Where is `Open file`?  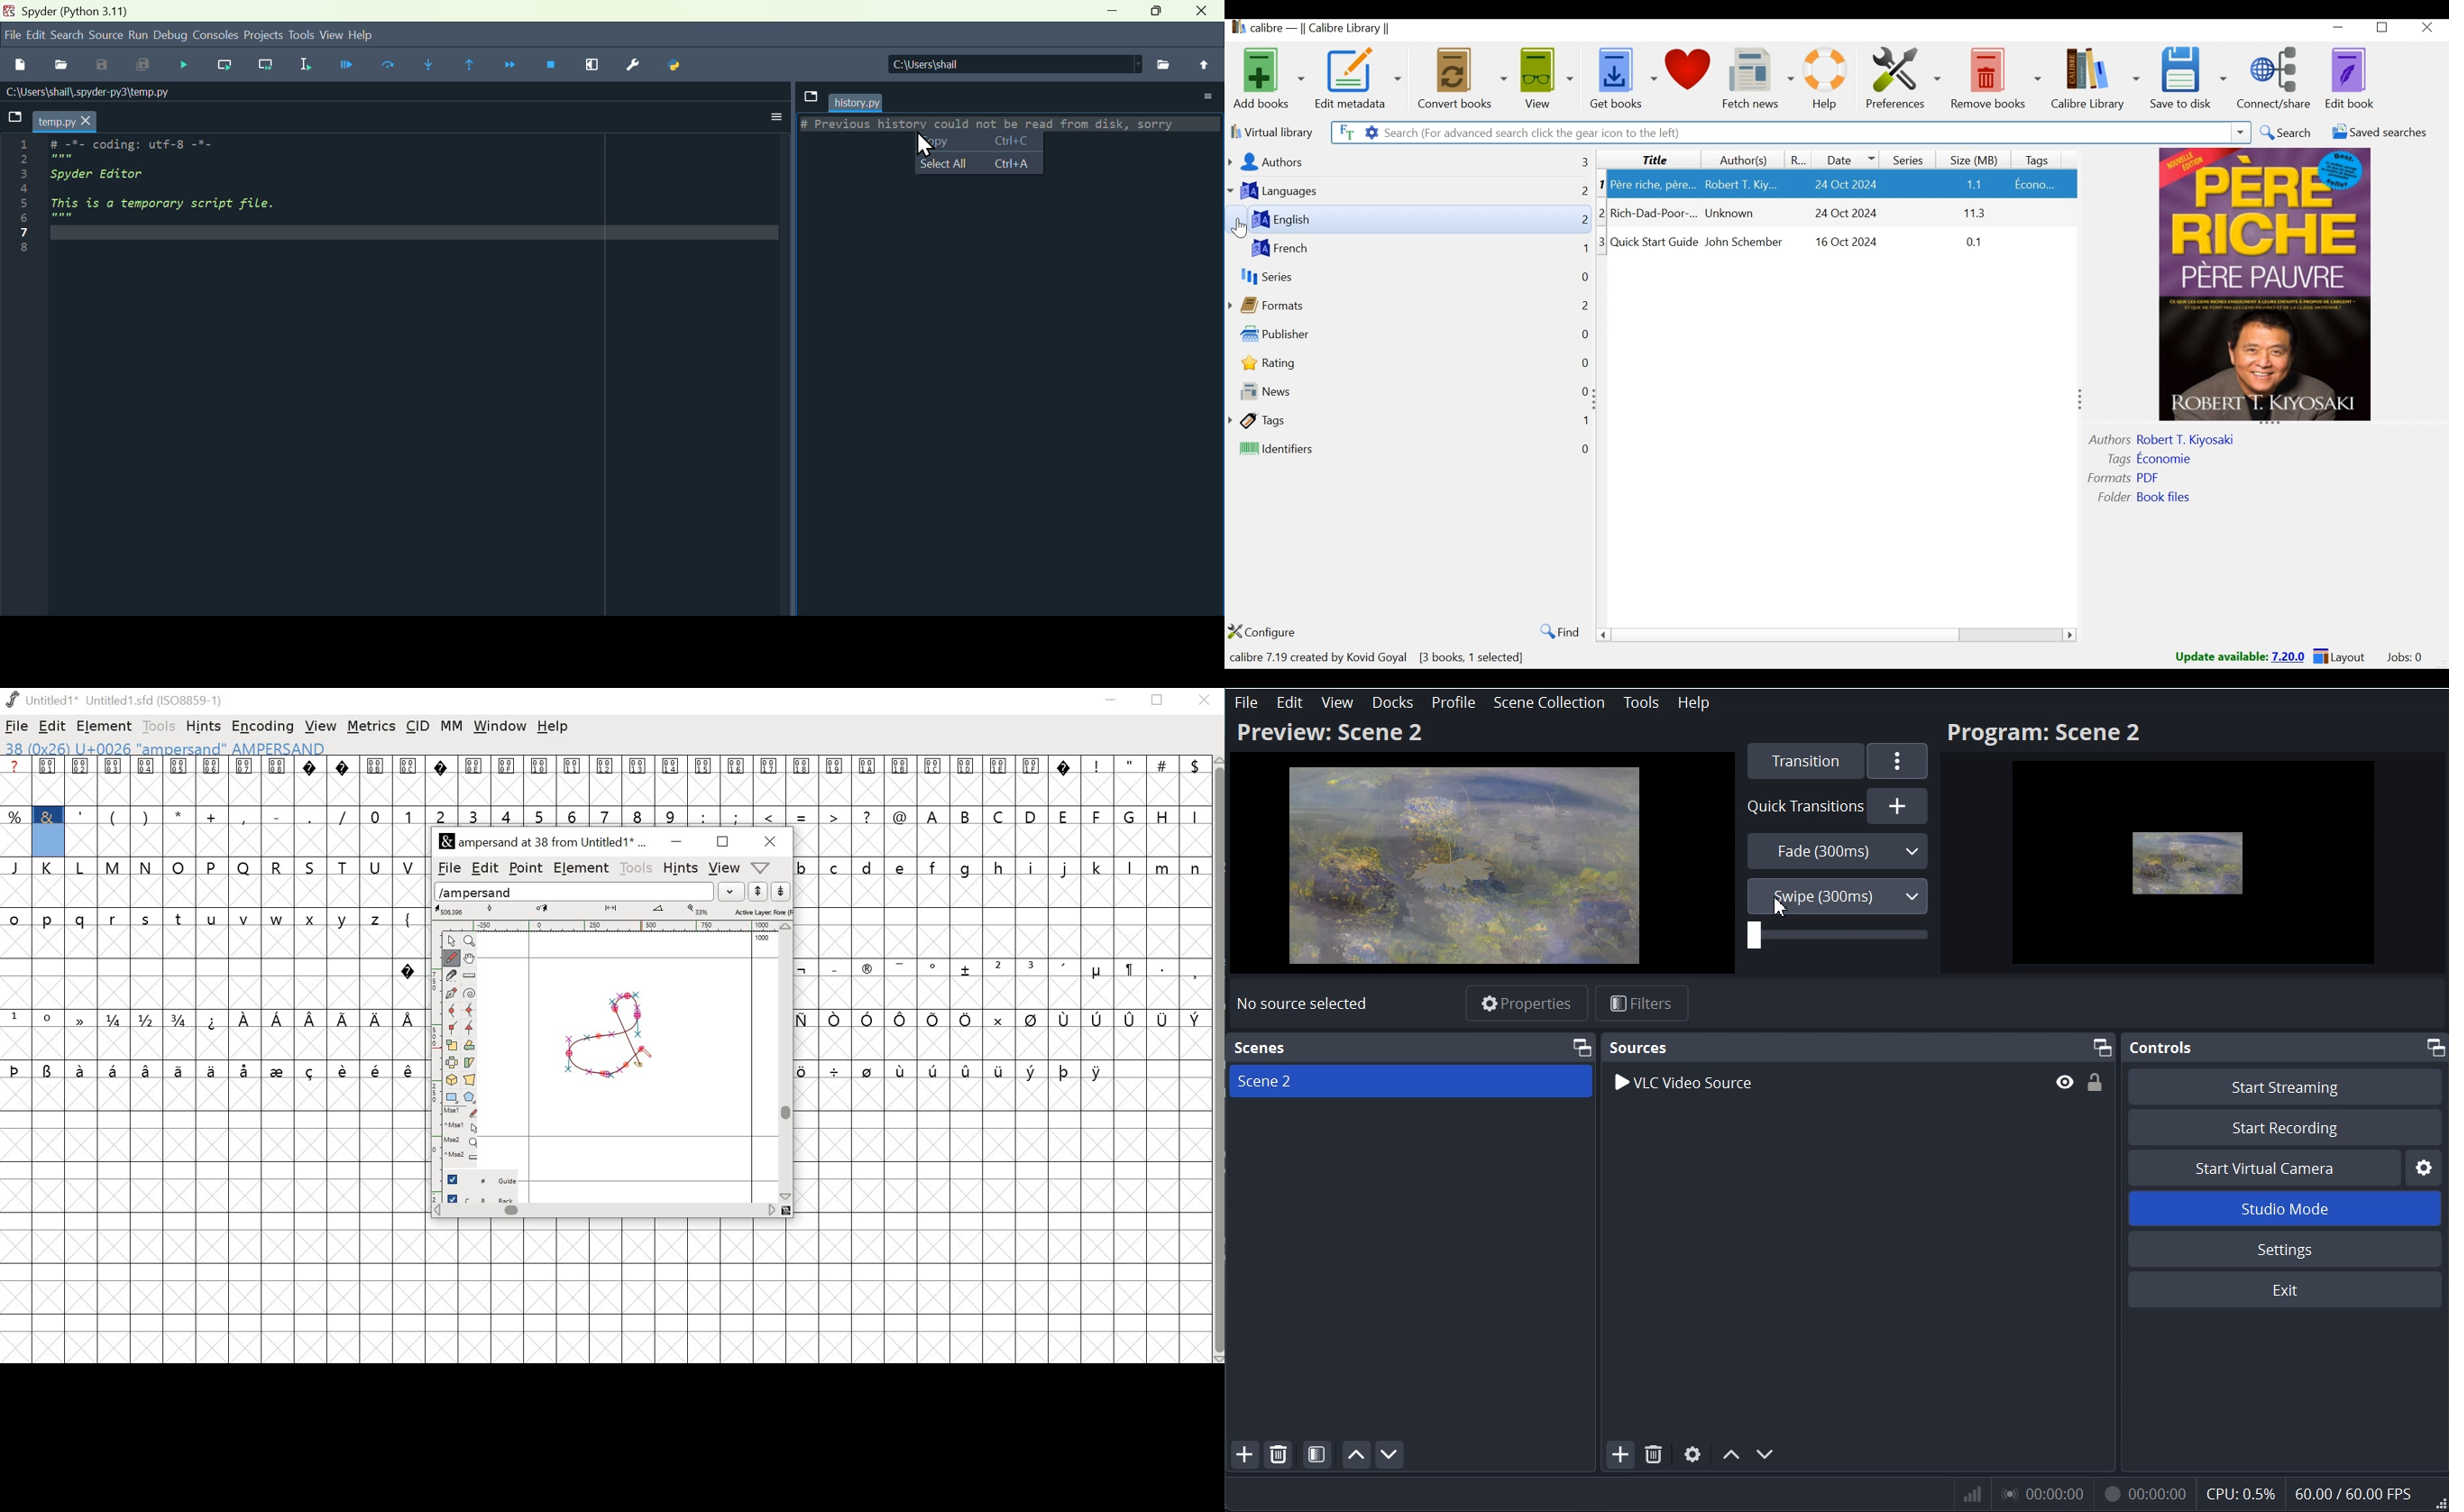
Open file is located at coordinates (63, 66).